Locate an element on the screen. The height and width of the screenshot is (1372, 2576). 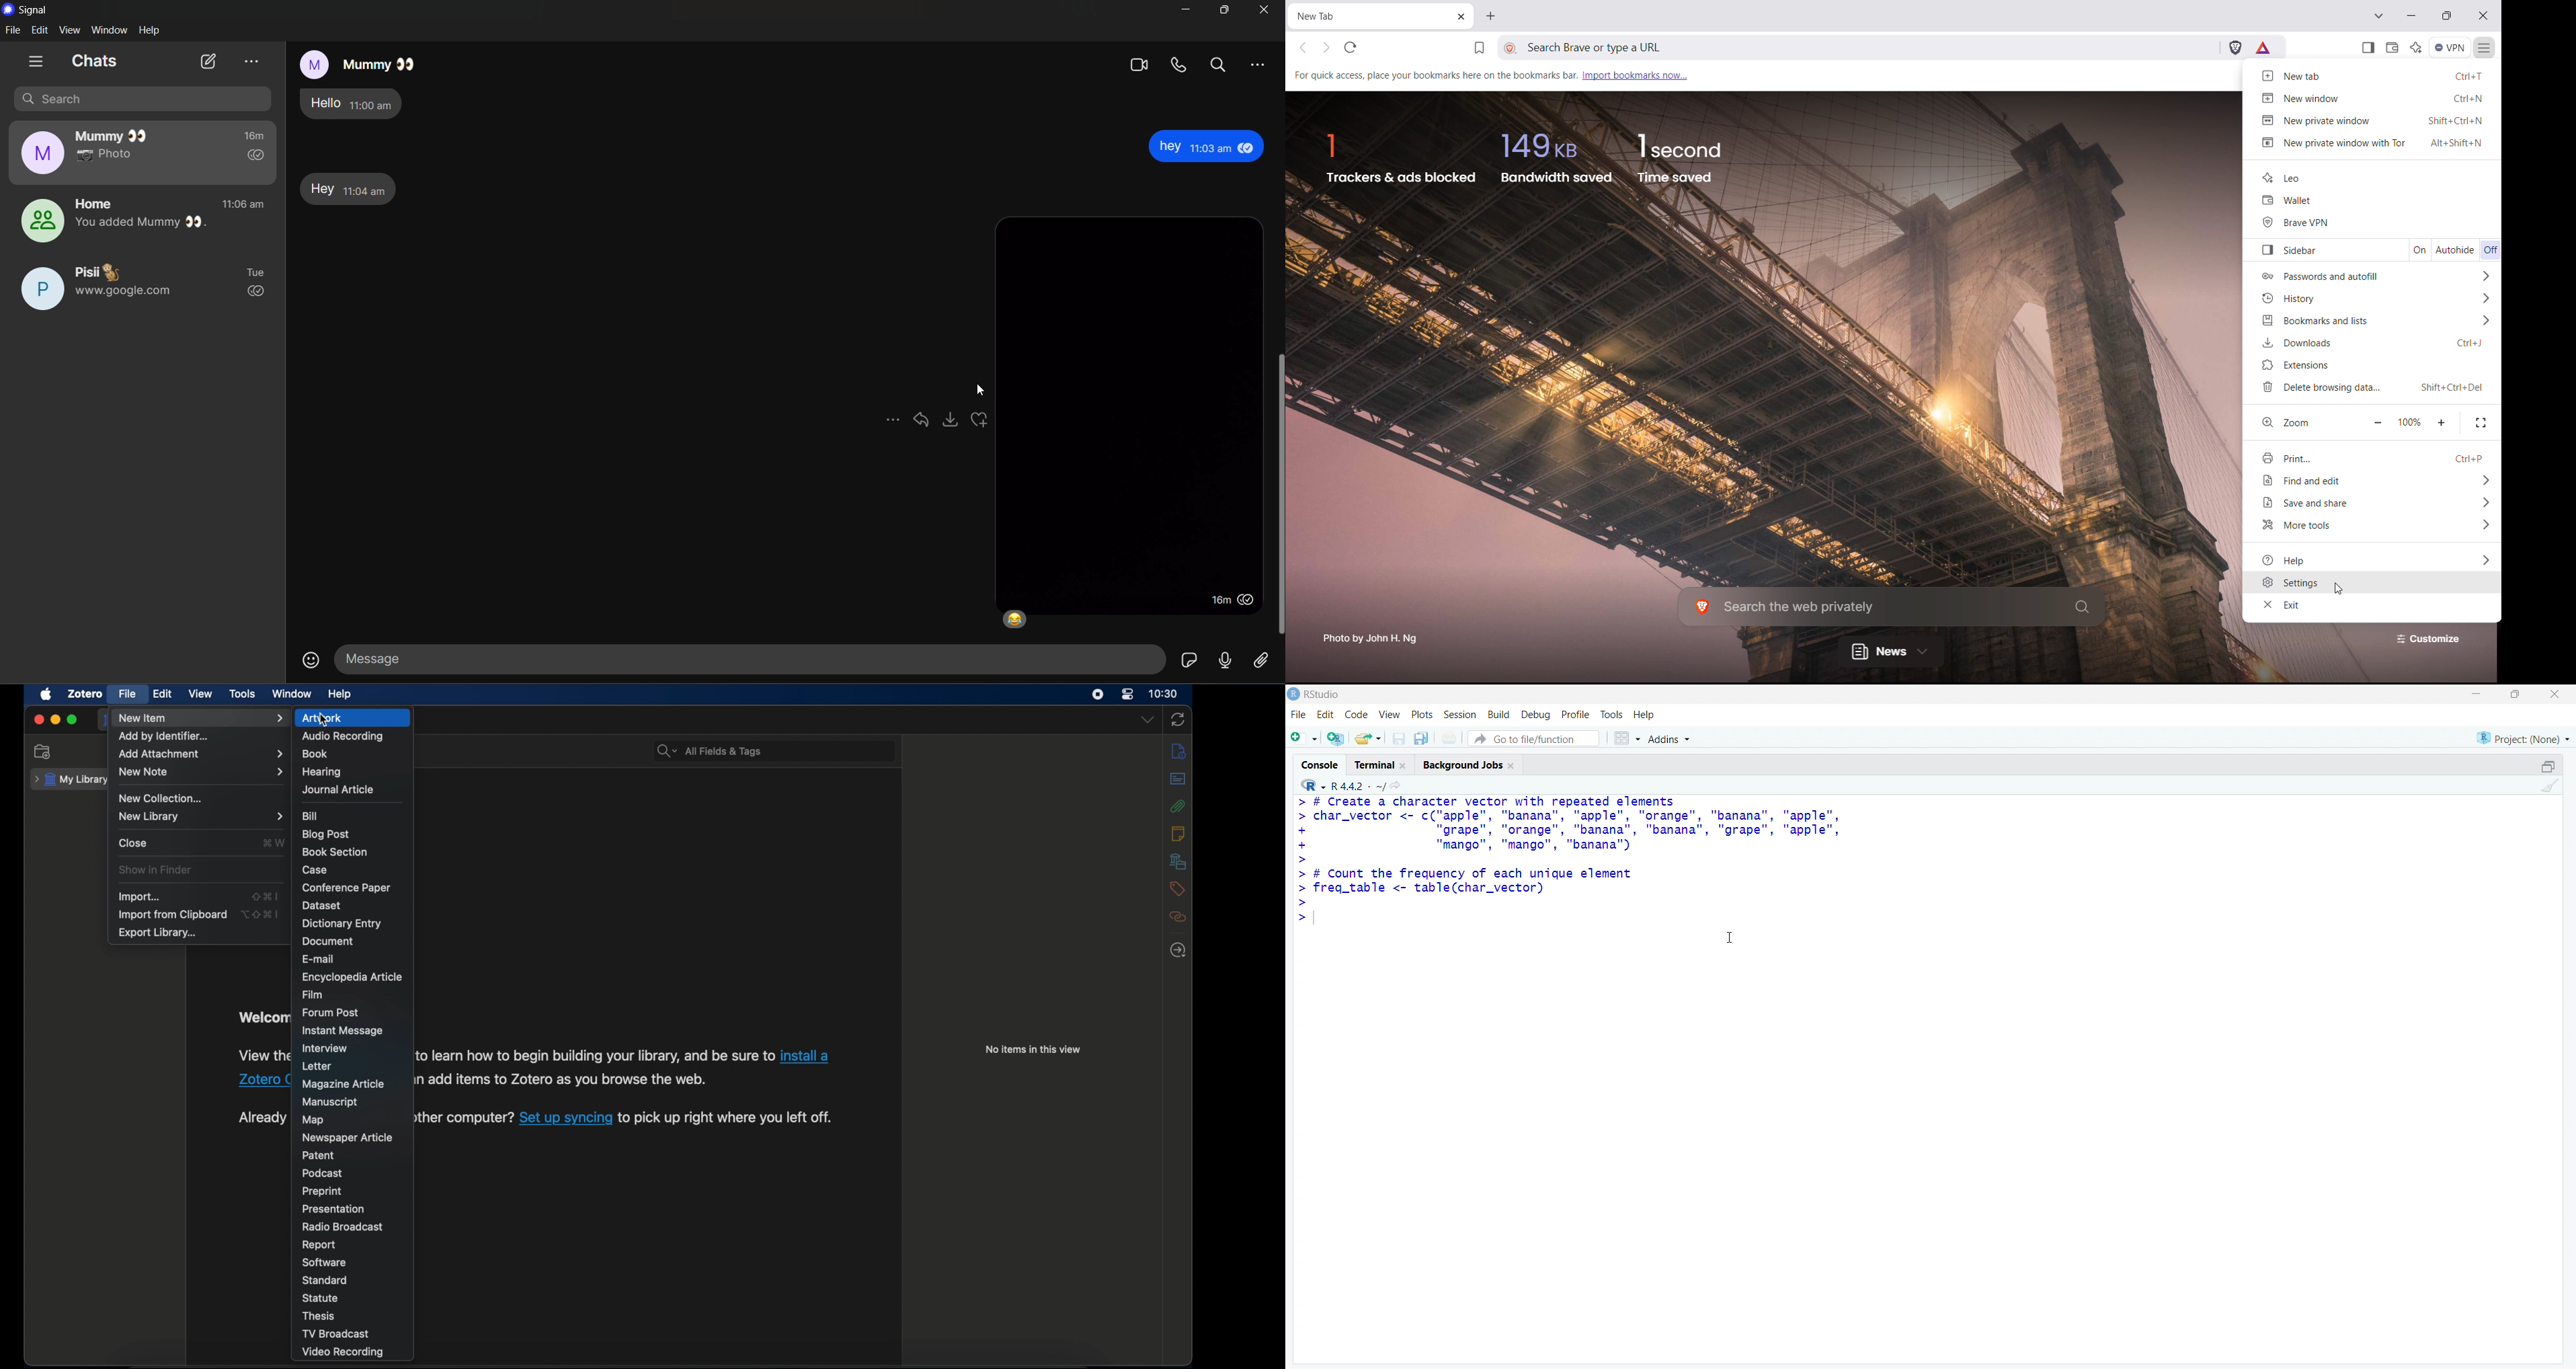
libraries is located at coordinates (1179, 861).